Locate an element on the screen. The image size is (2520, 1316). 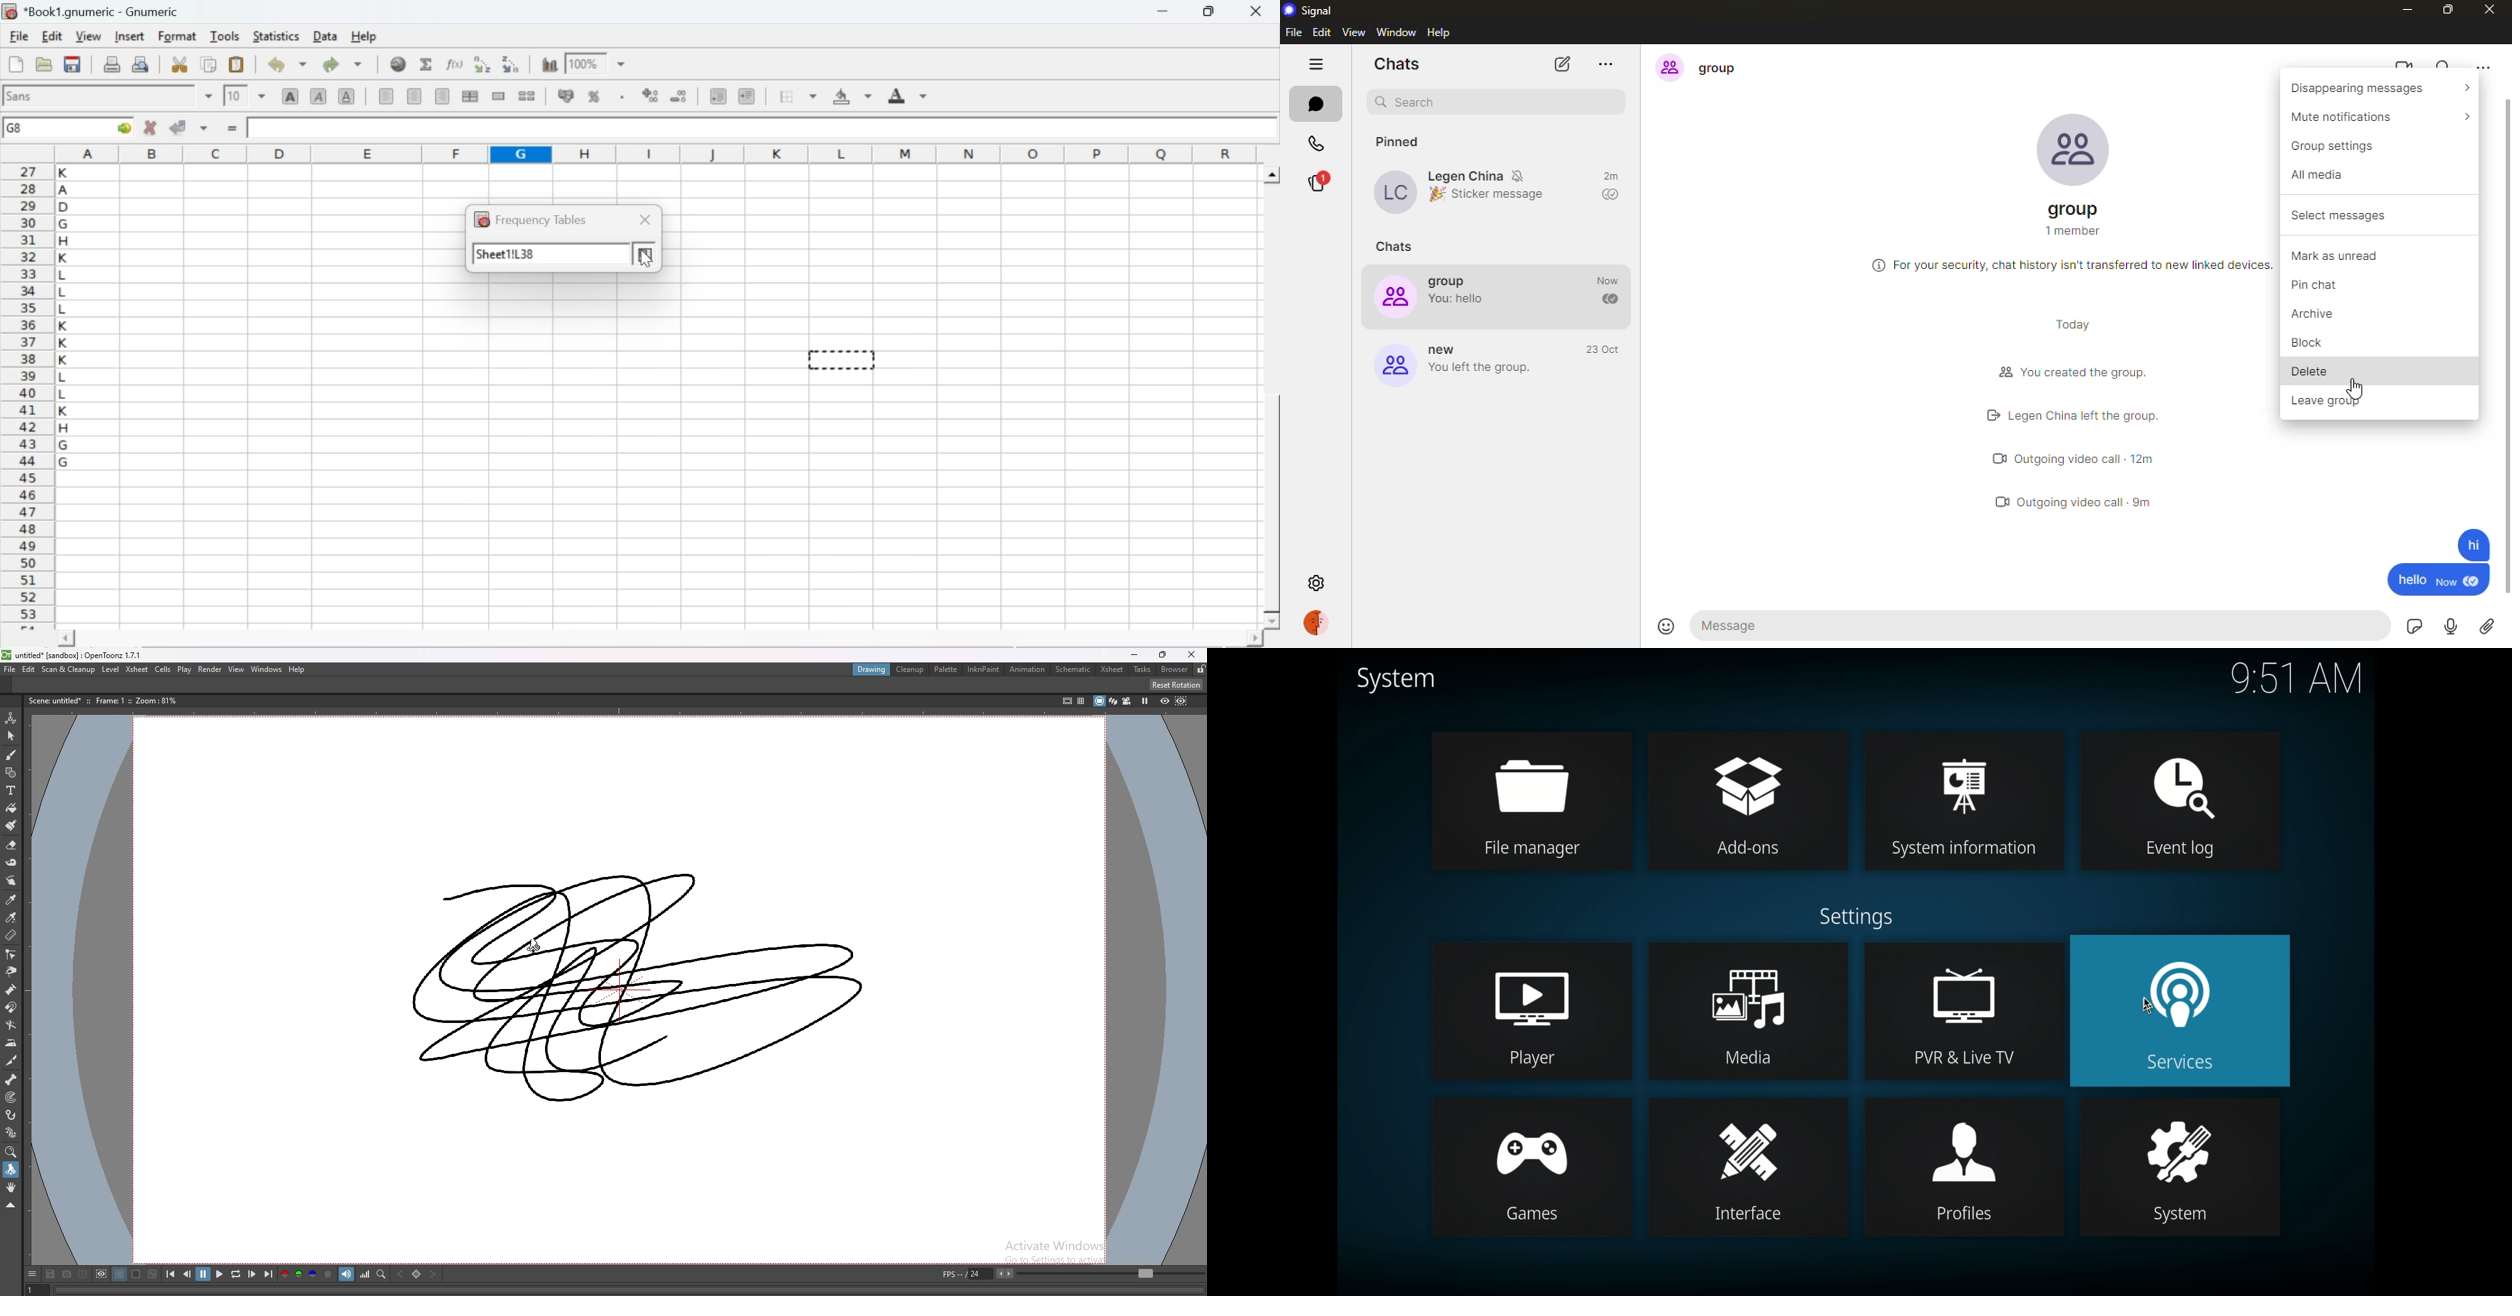
view is located at coordinates (88, 35).